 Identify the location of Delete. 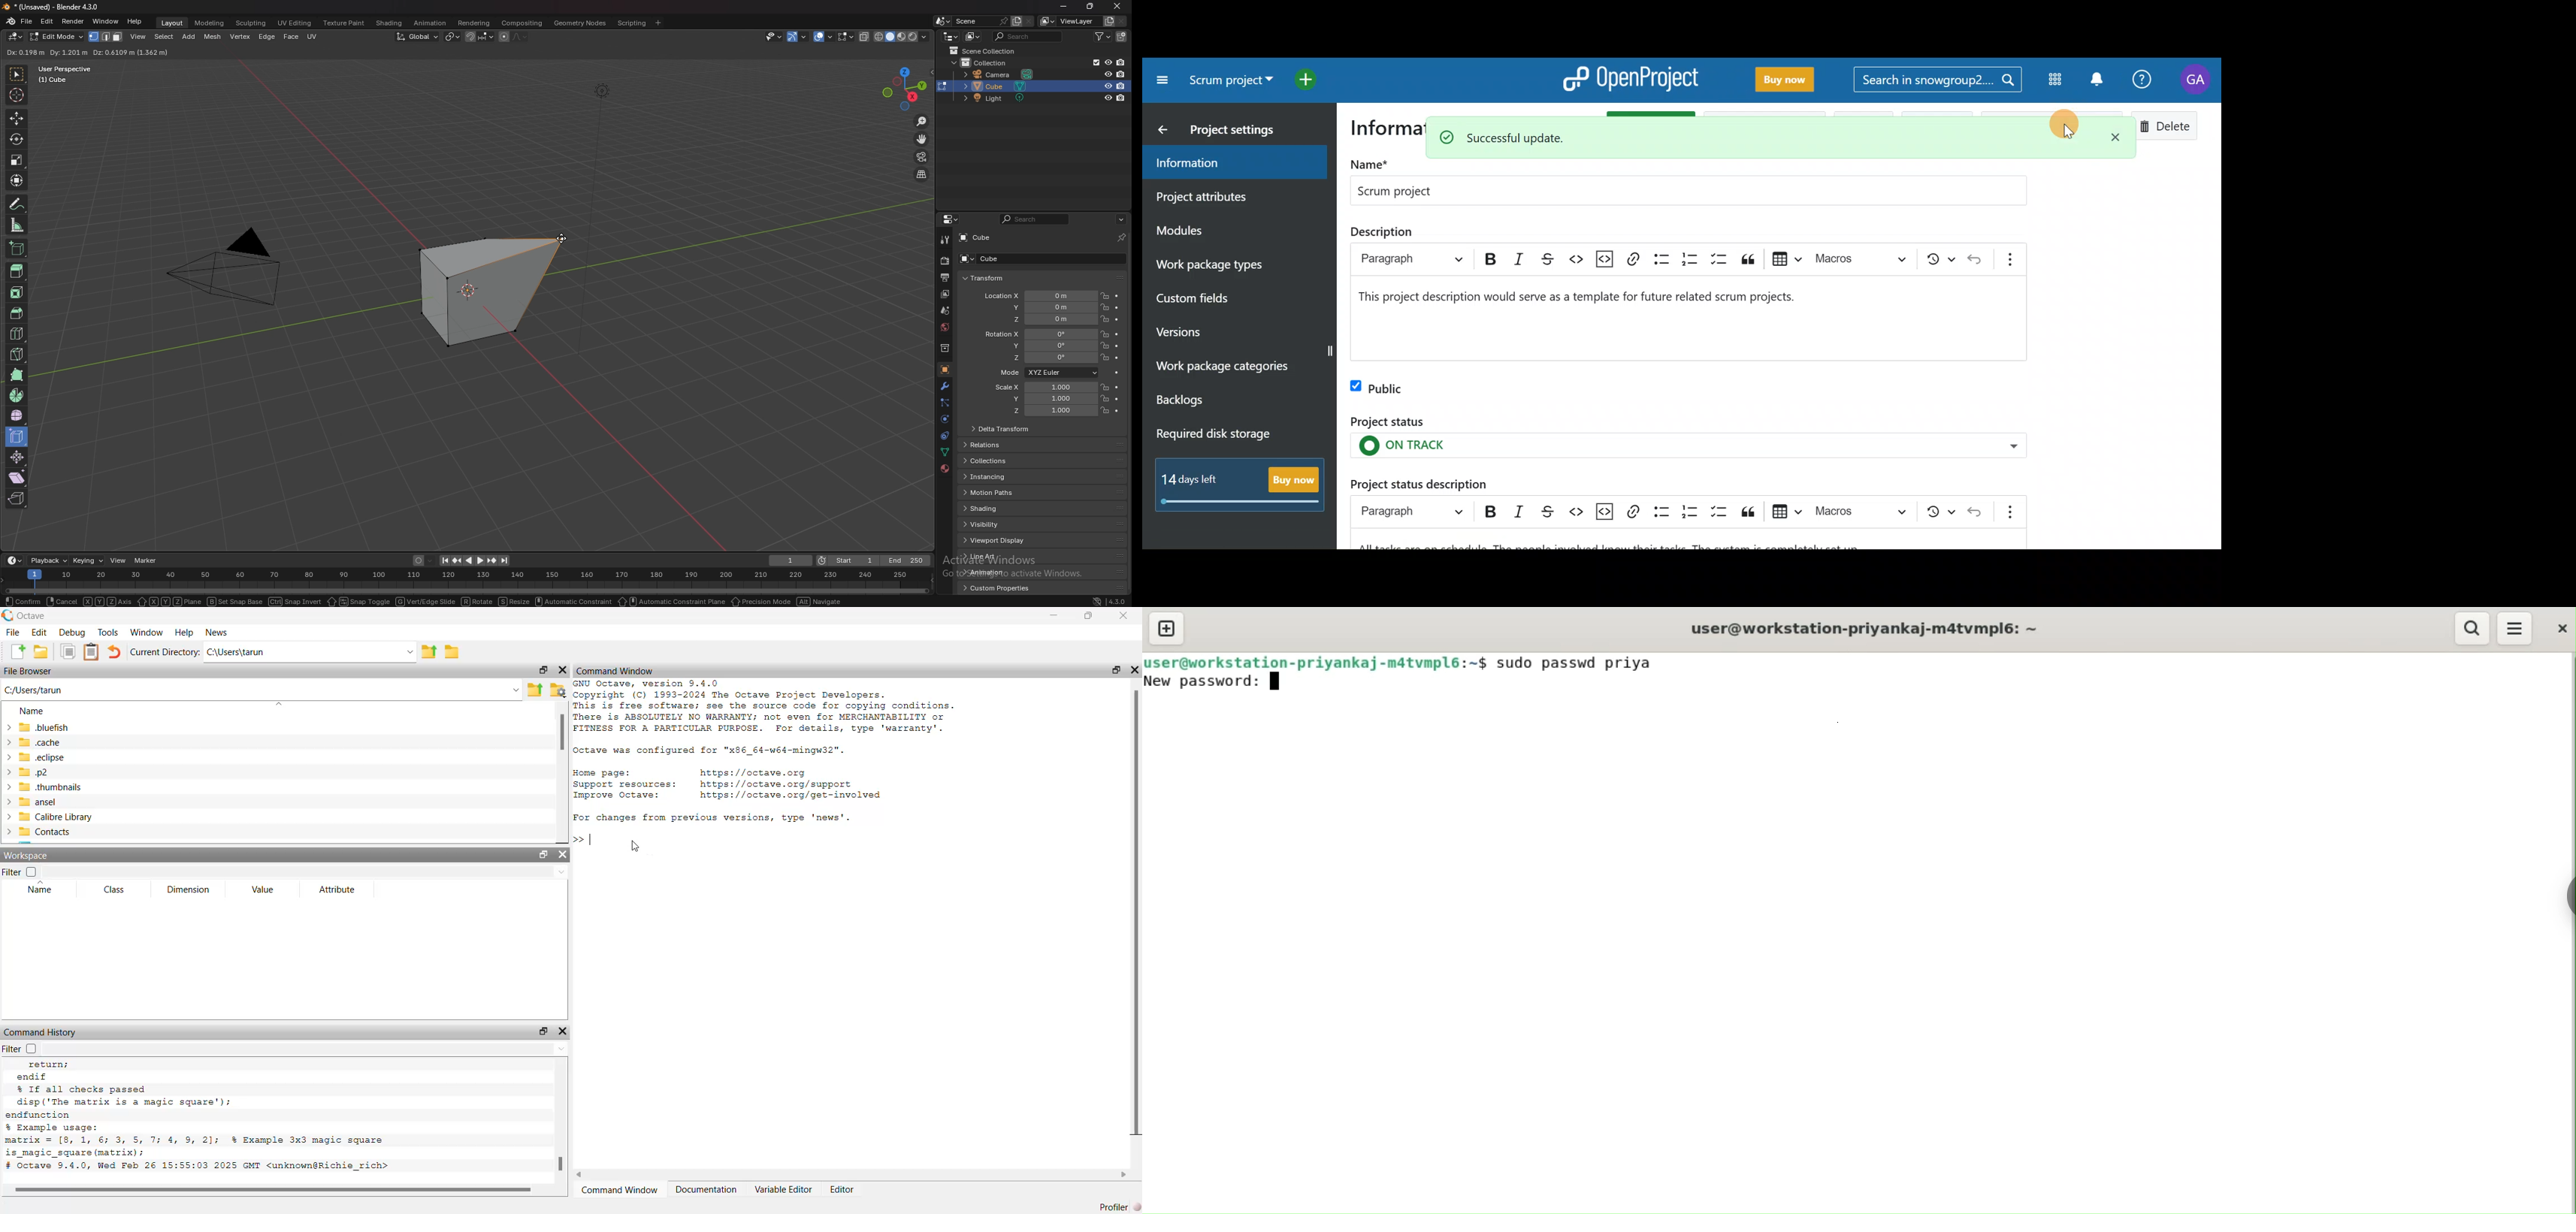
(2172, 125).